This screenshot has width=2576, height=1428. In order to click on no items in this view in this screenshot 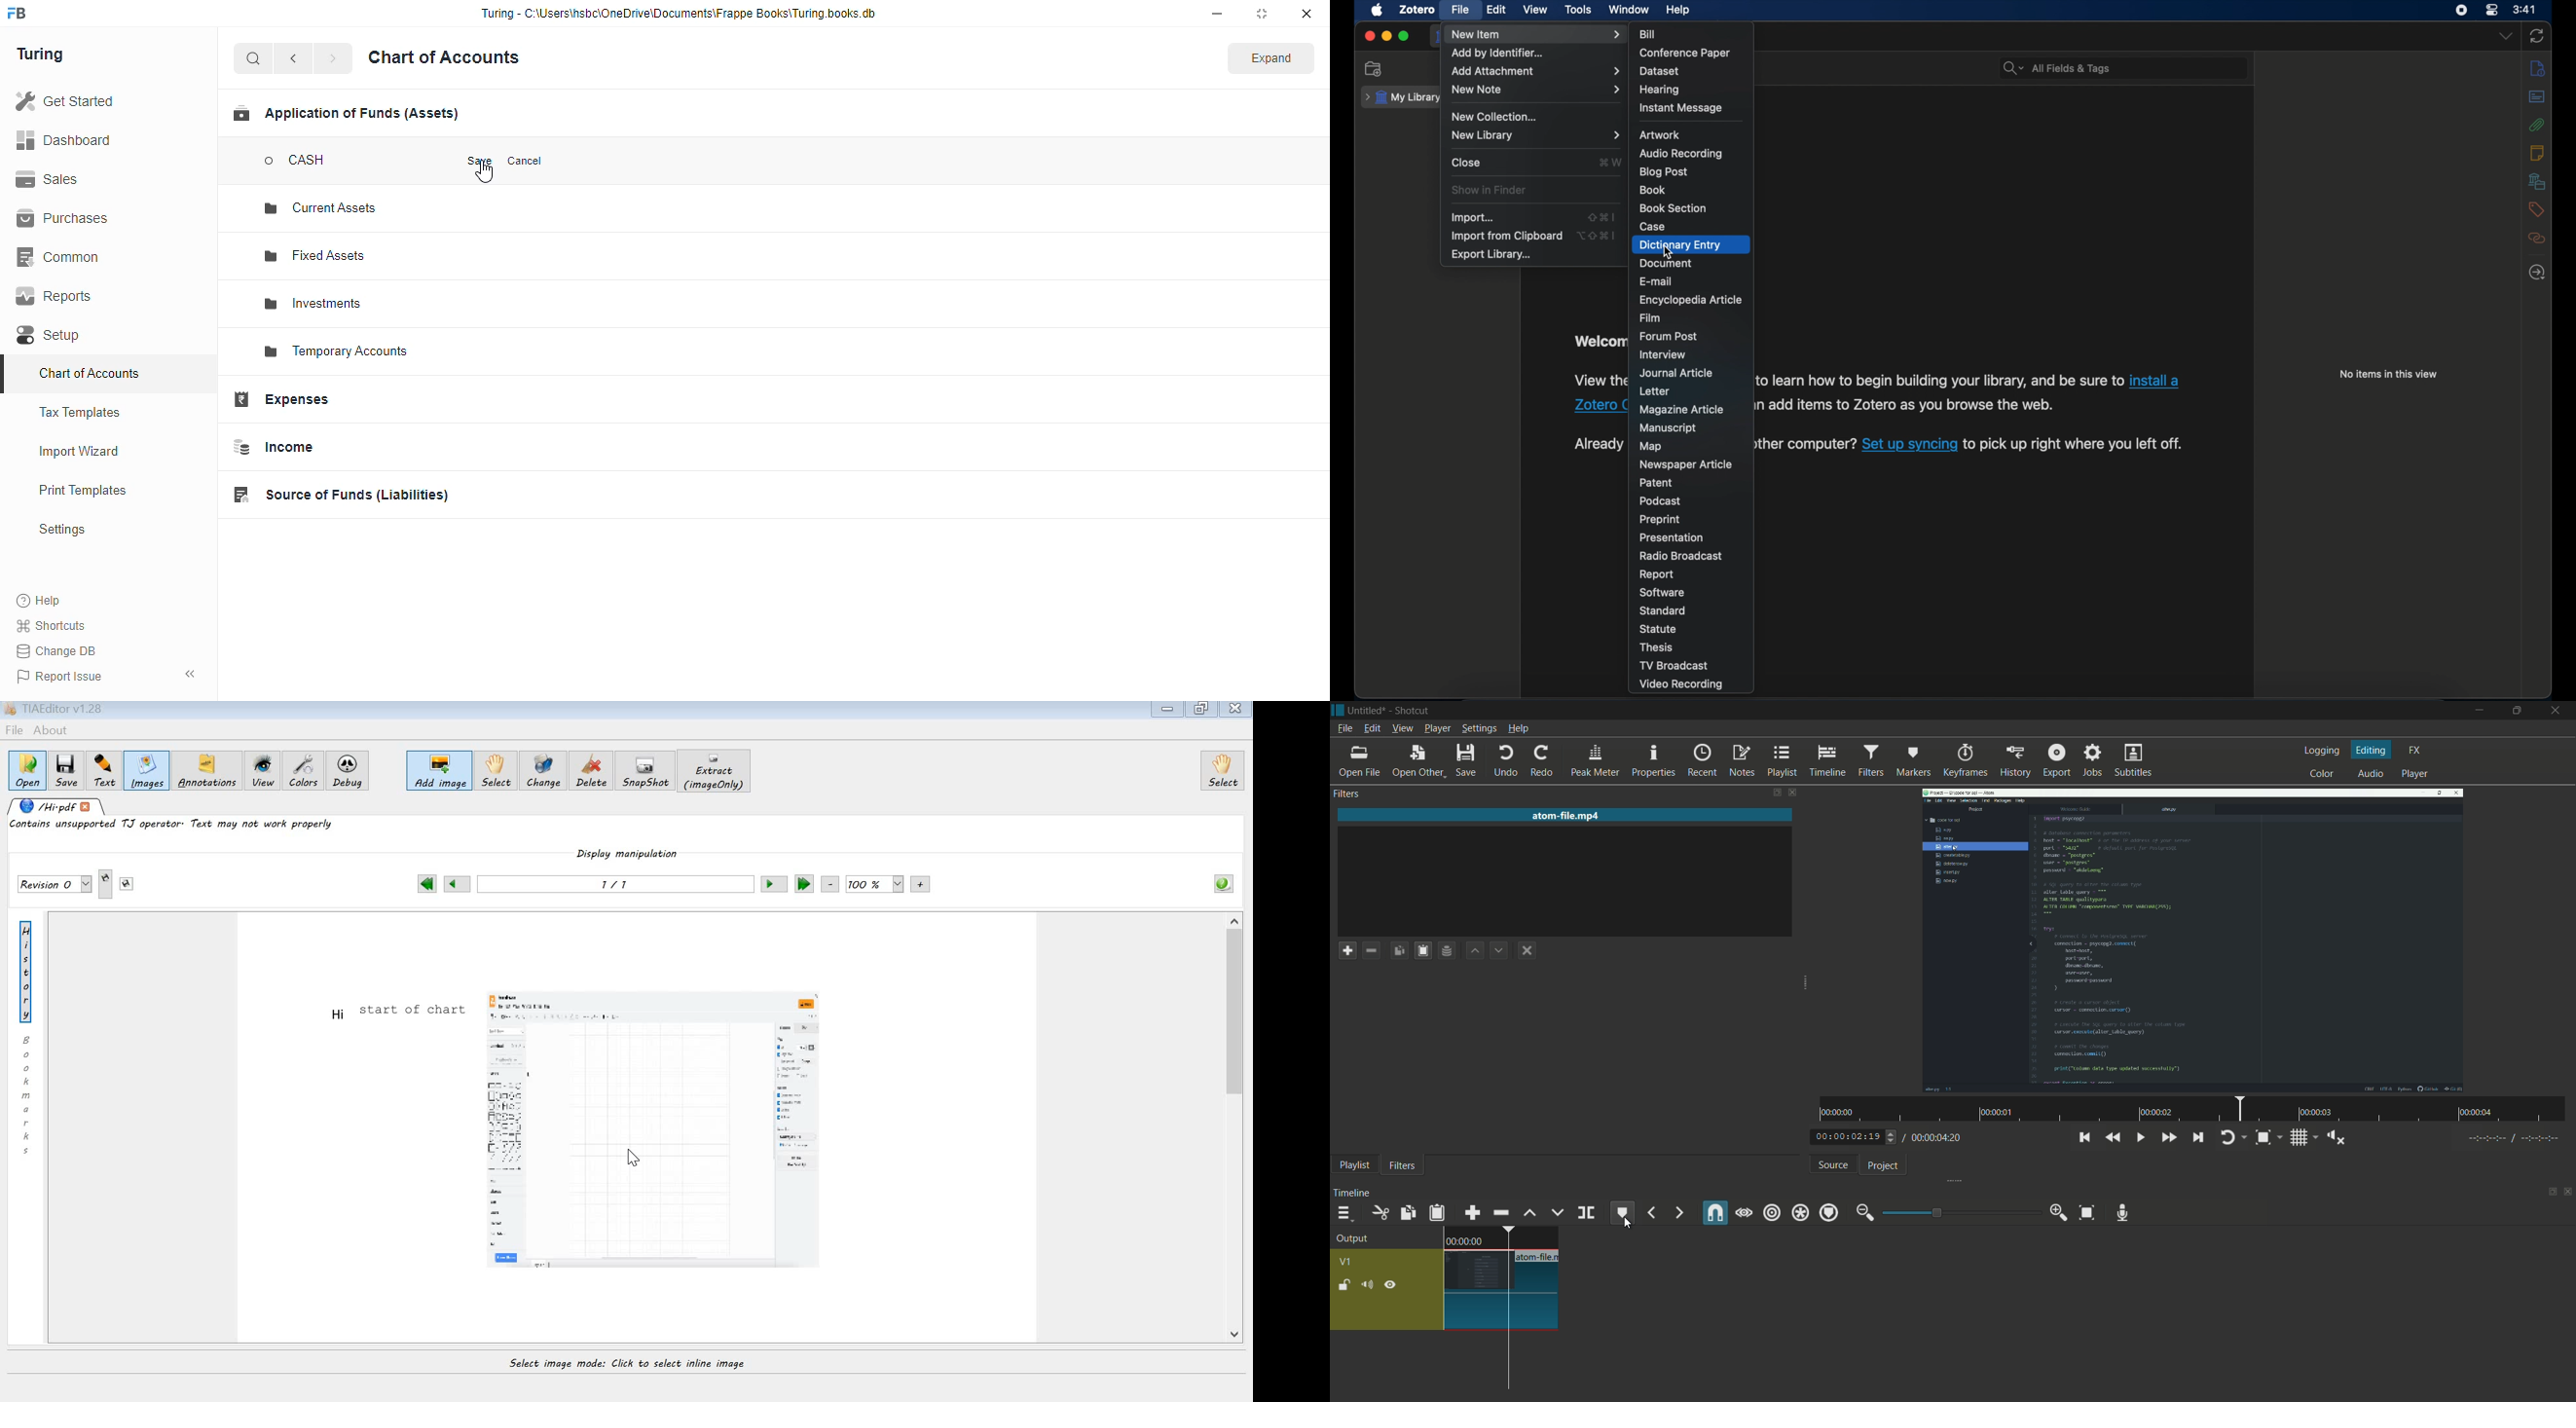, I will do `click(2392, 374)`.